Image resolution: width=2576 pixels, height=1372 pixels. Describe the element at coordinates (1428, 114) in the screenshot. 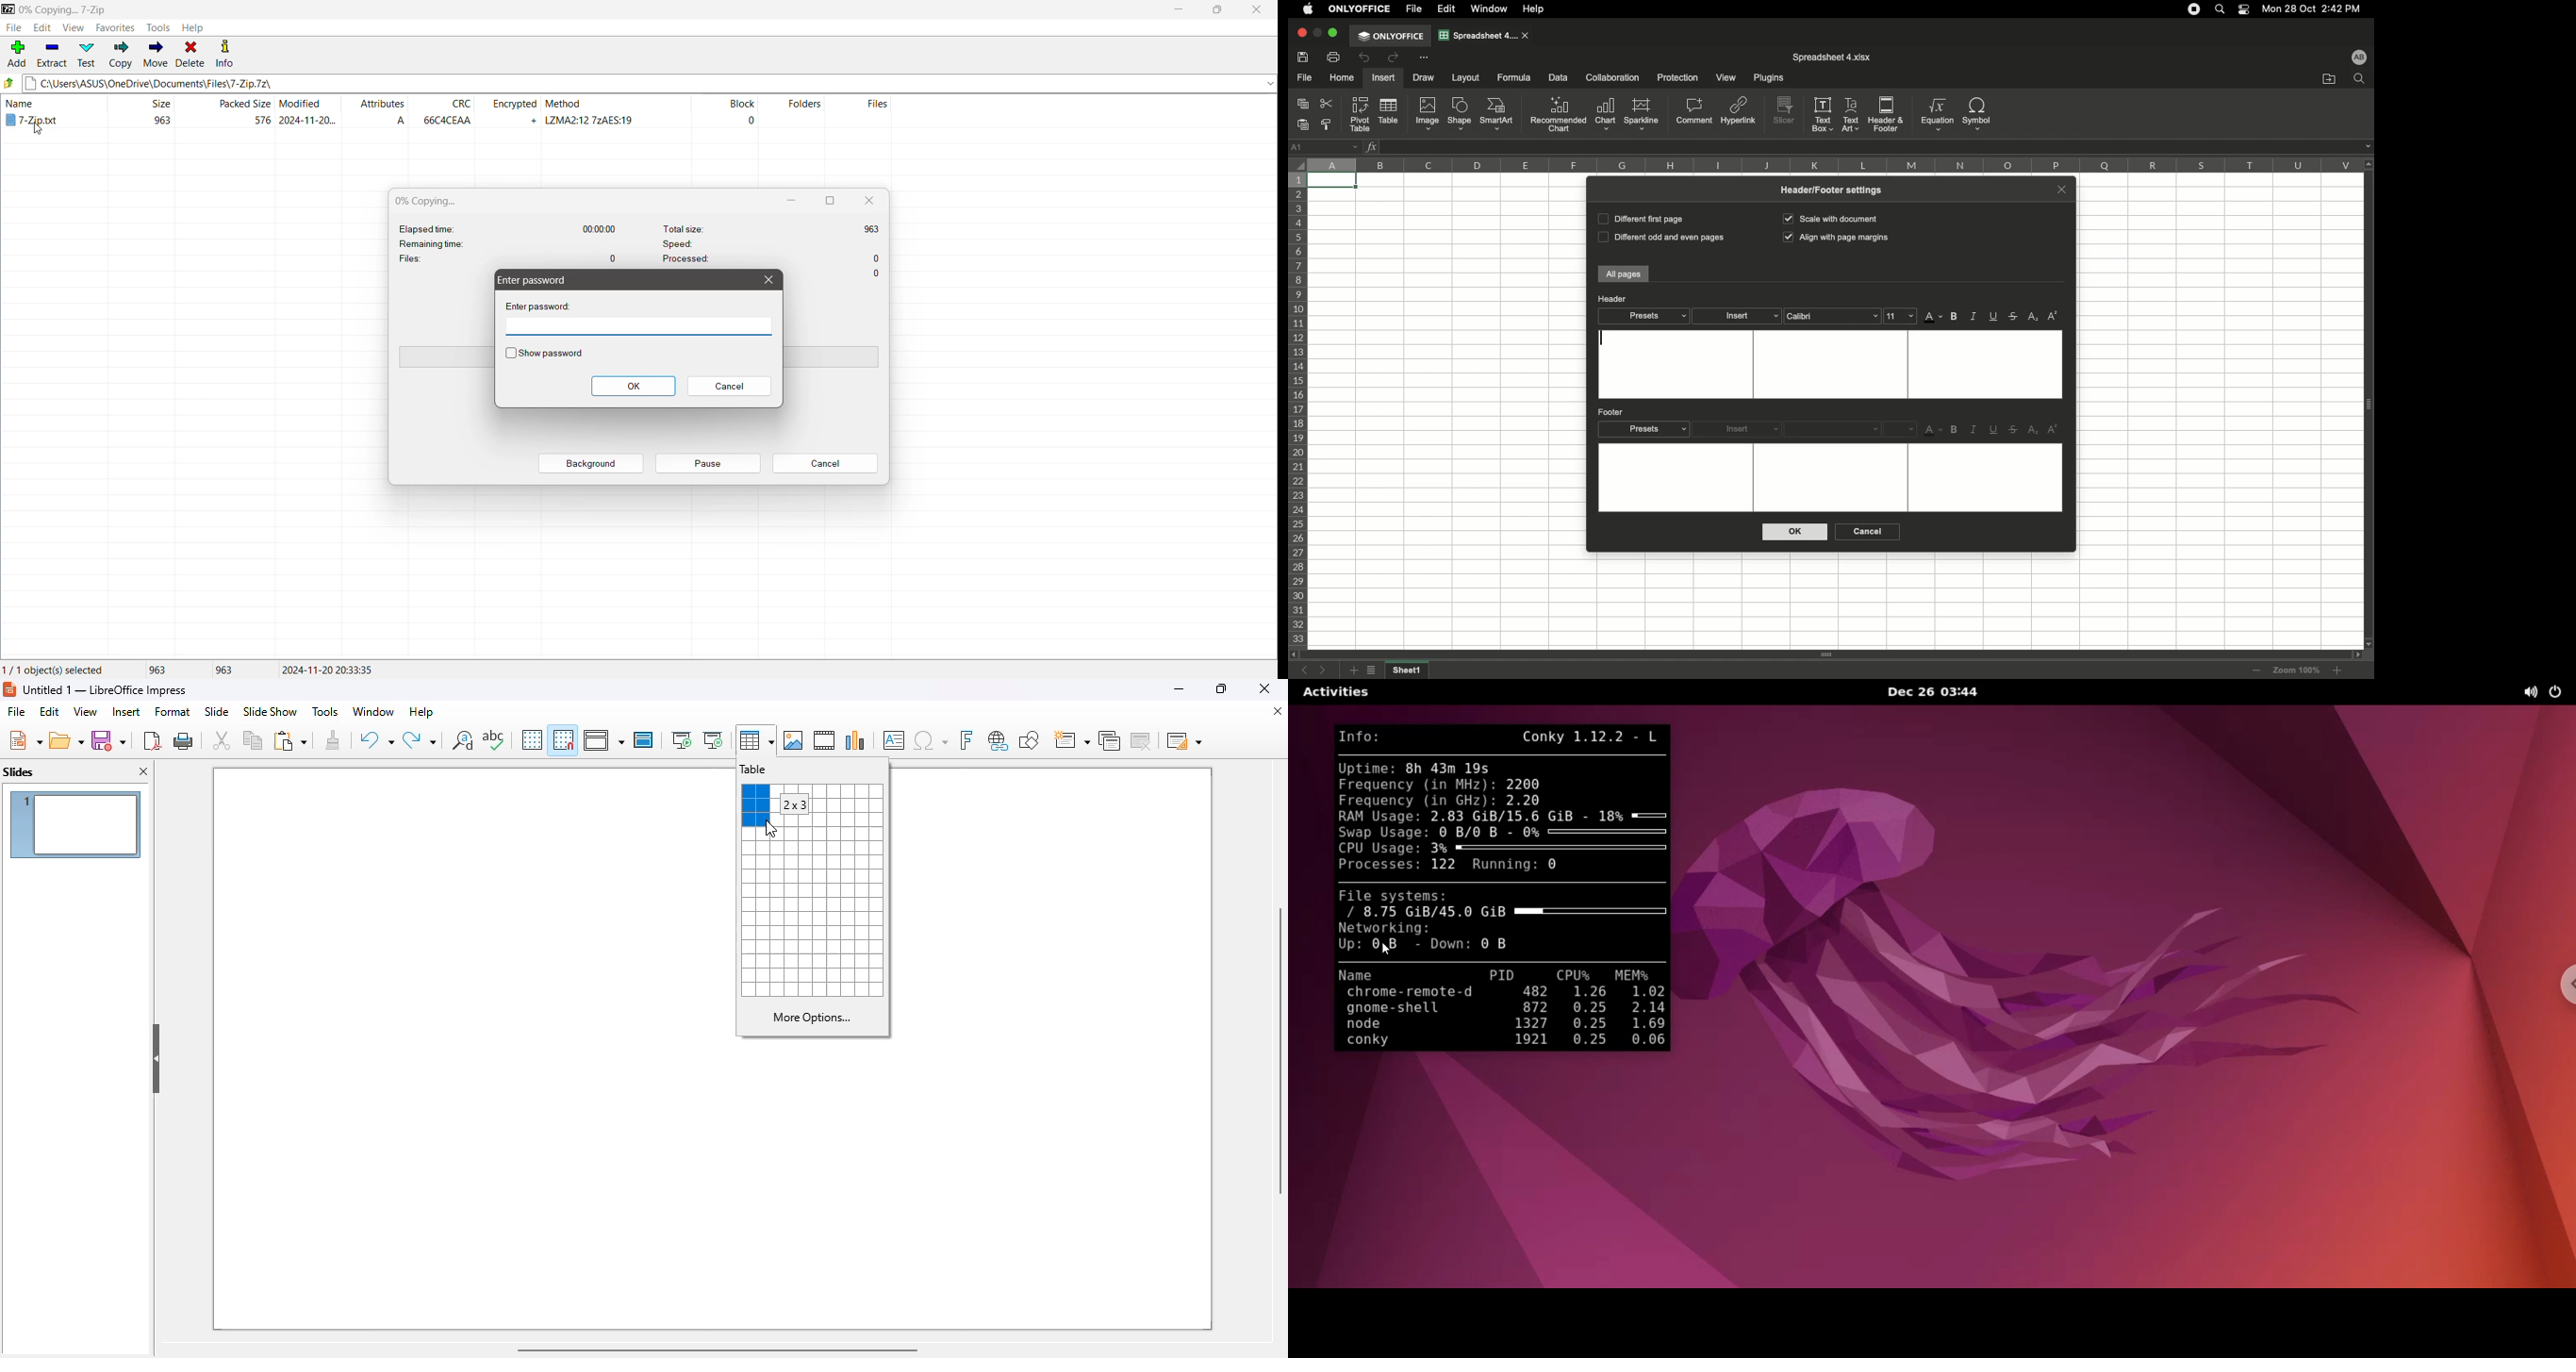

I see `Image` at that location.